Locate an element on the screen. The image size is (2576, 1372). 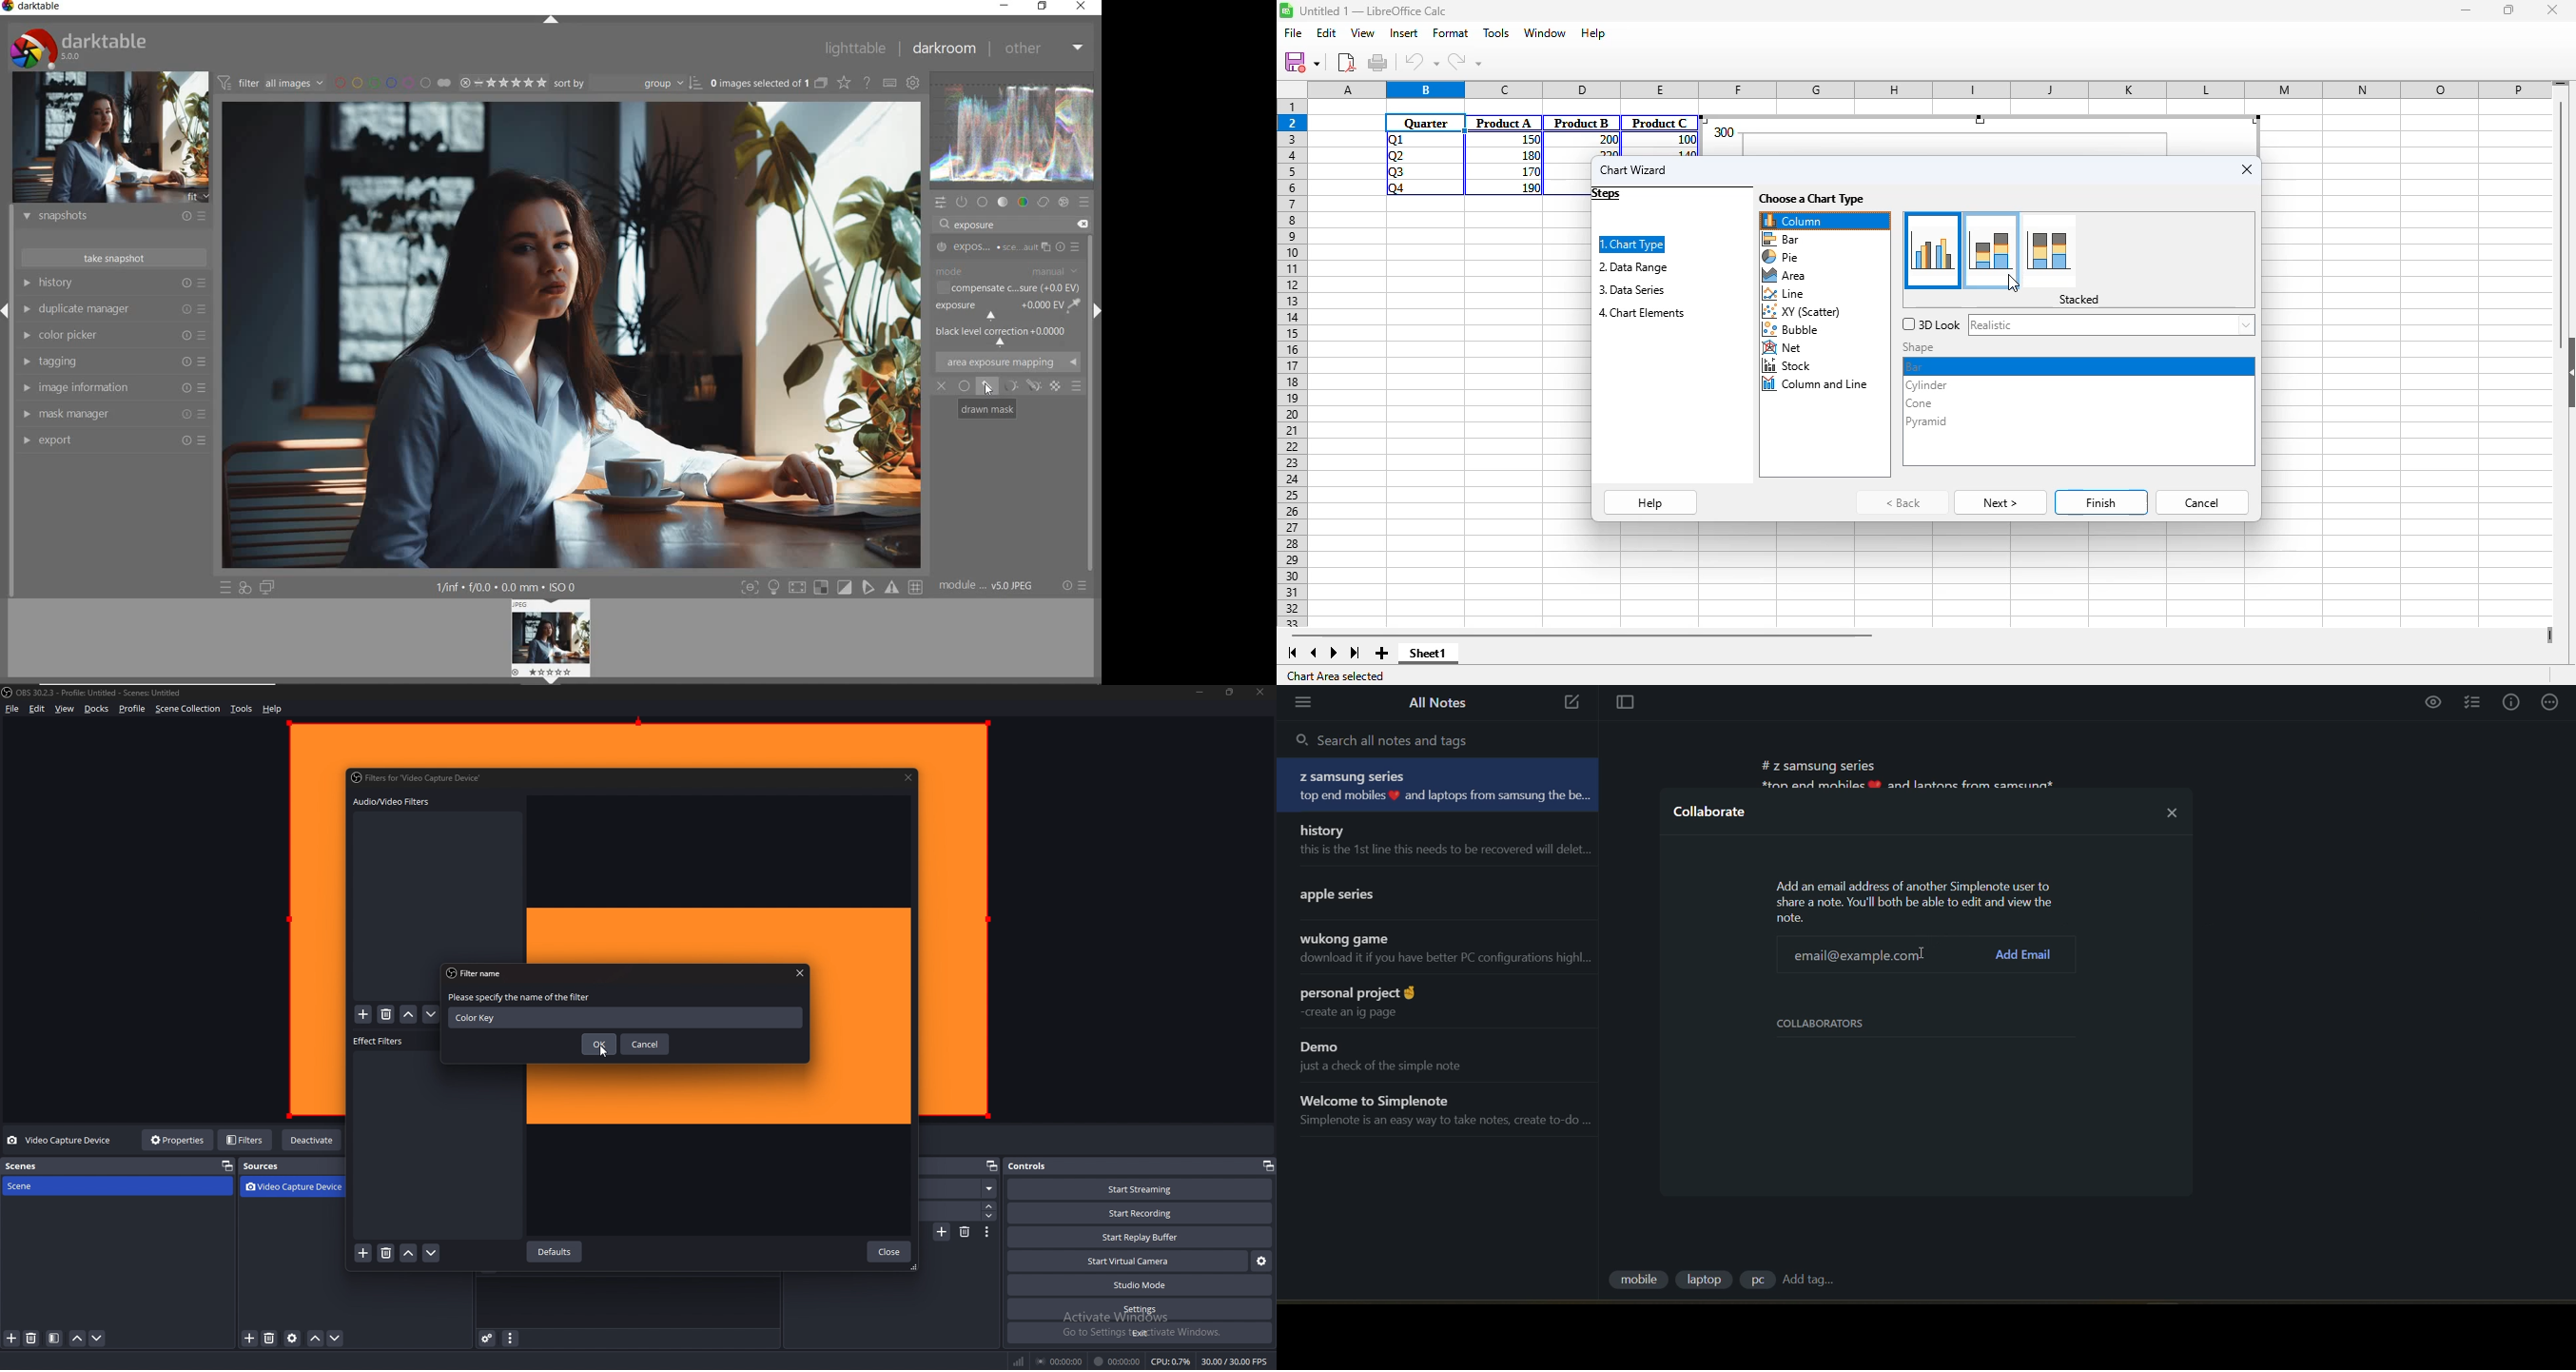
view is located at coordinates (1362, 32).